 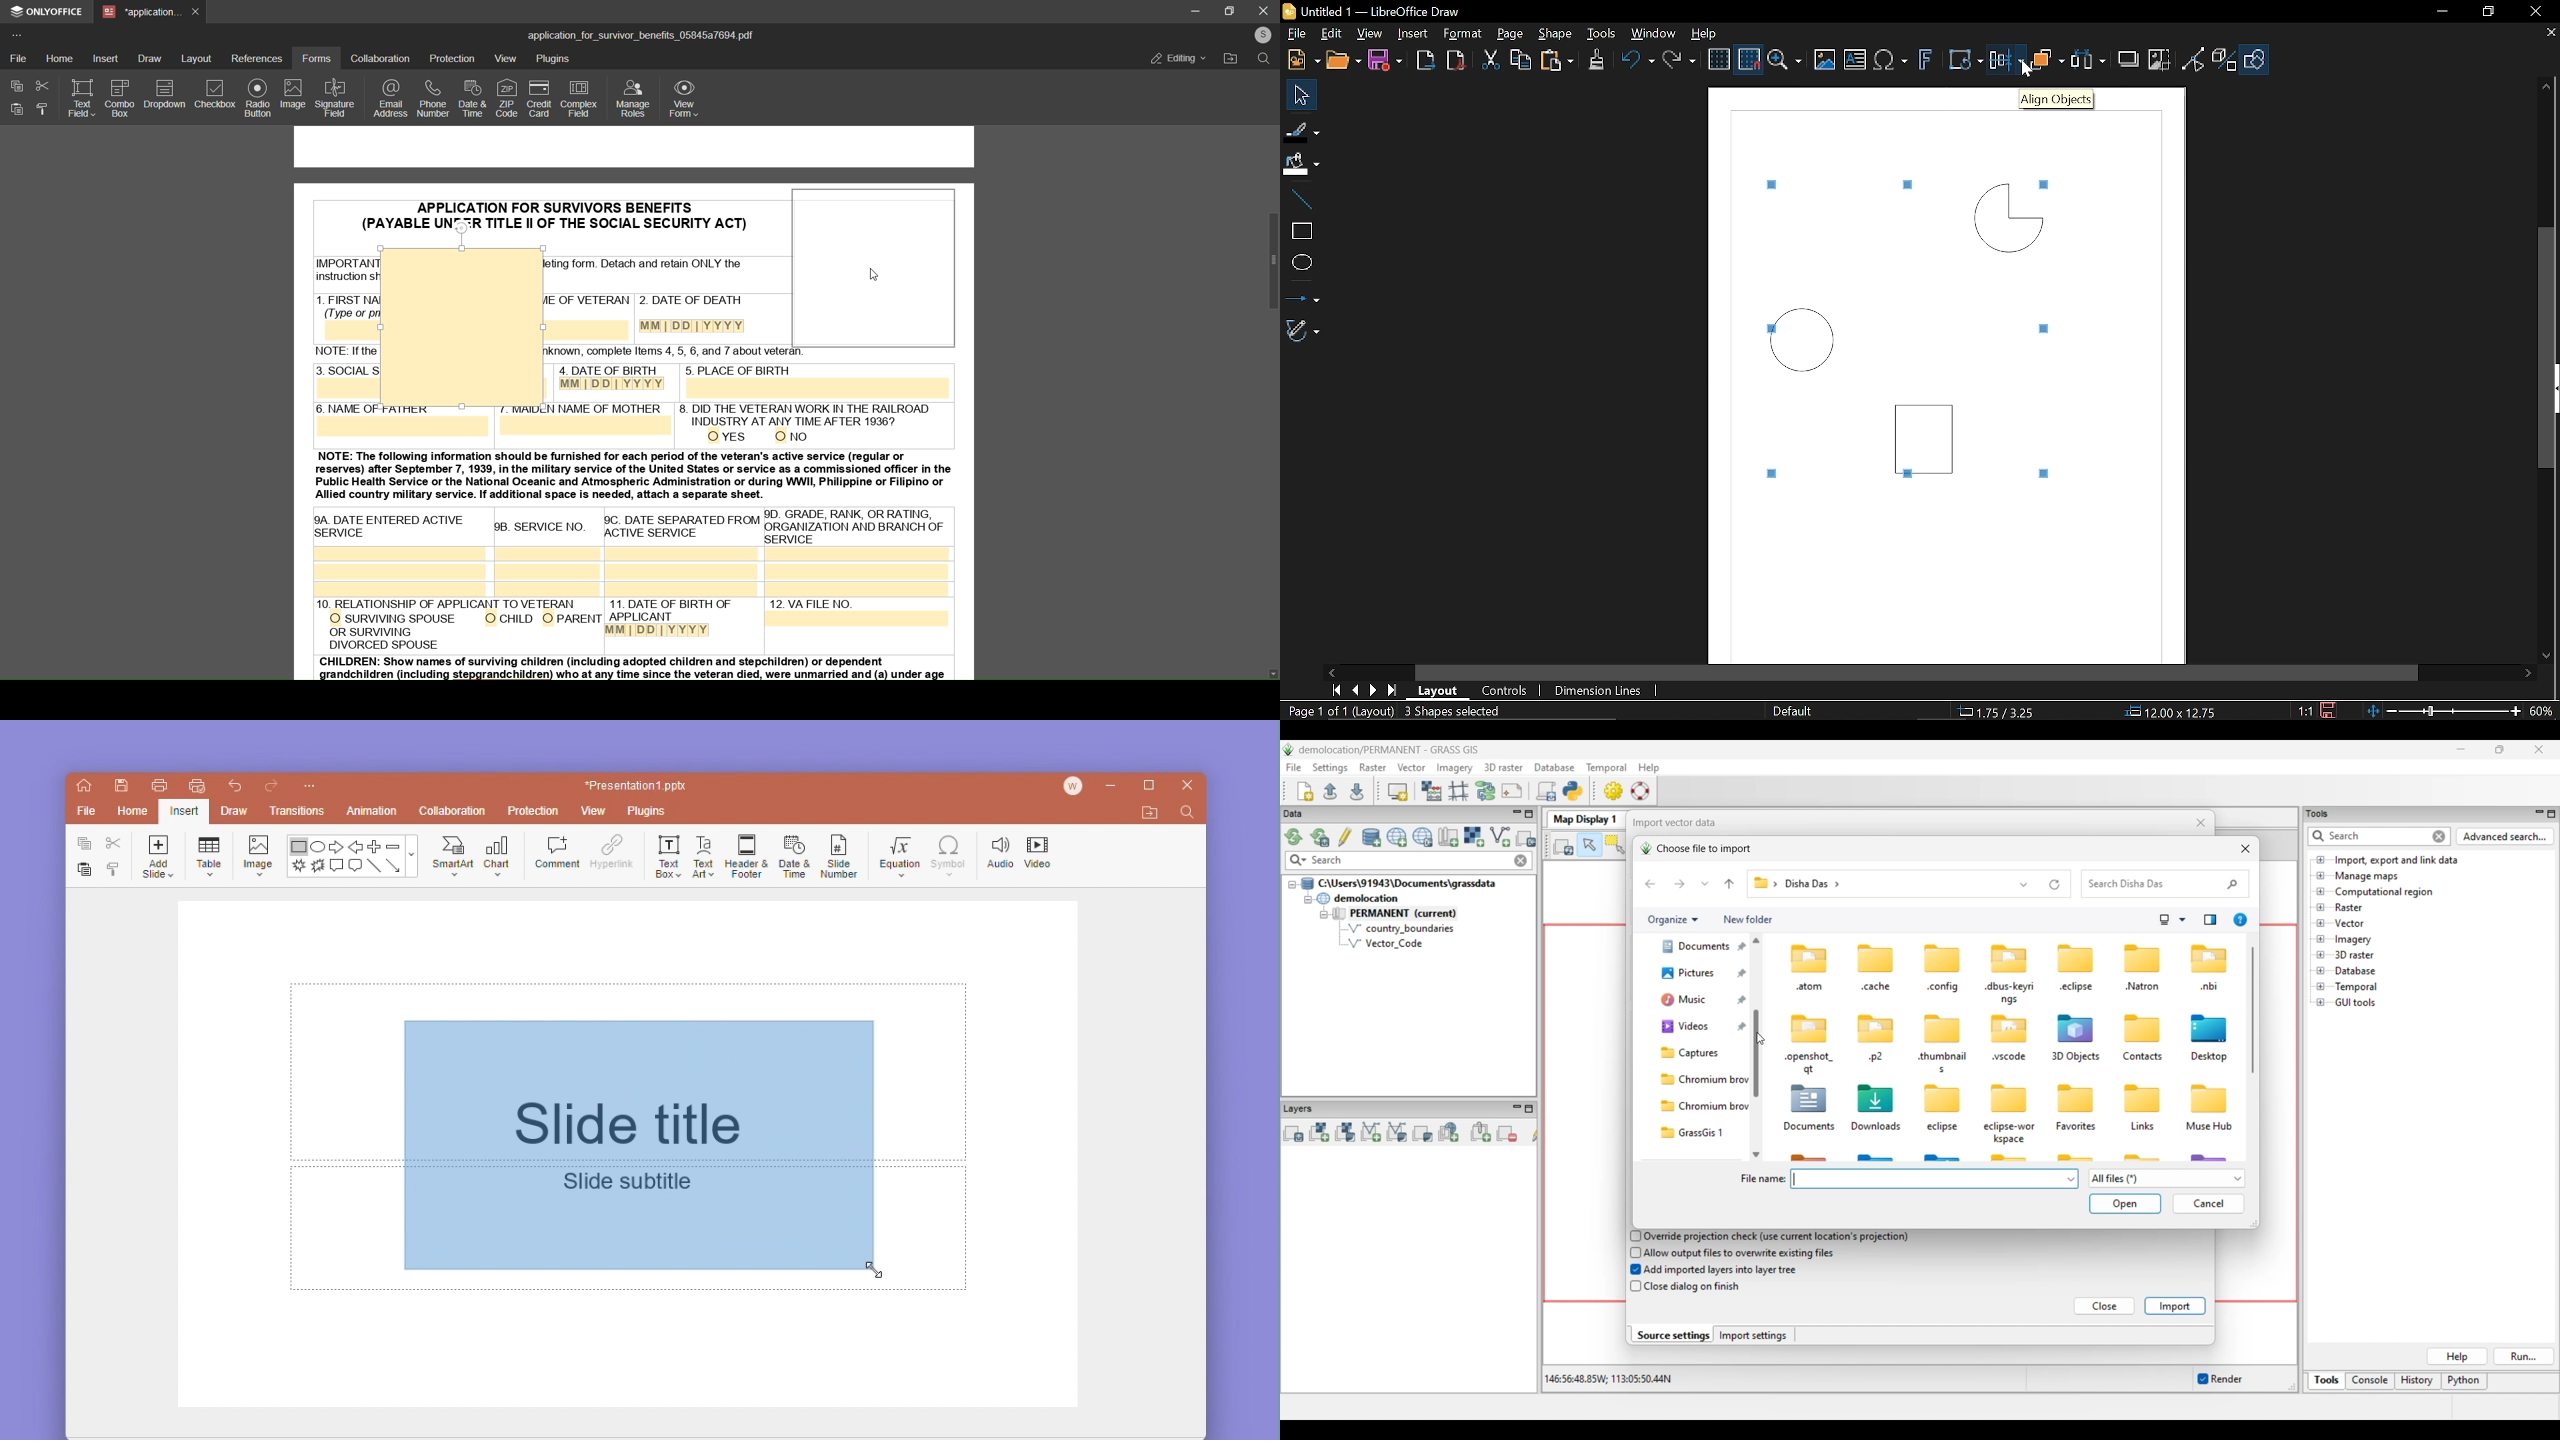 I want to click on Tiny squares sound selected objects, so click(x=1775, y=472).